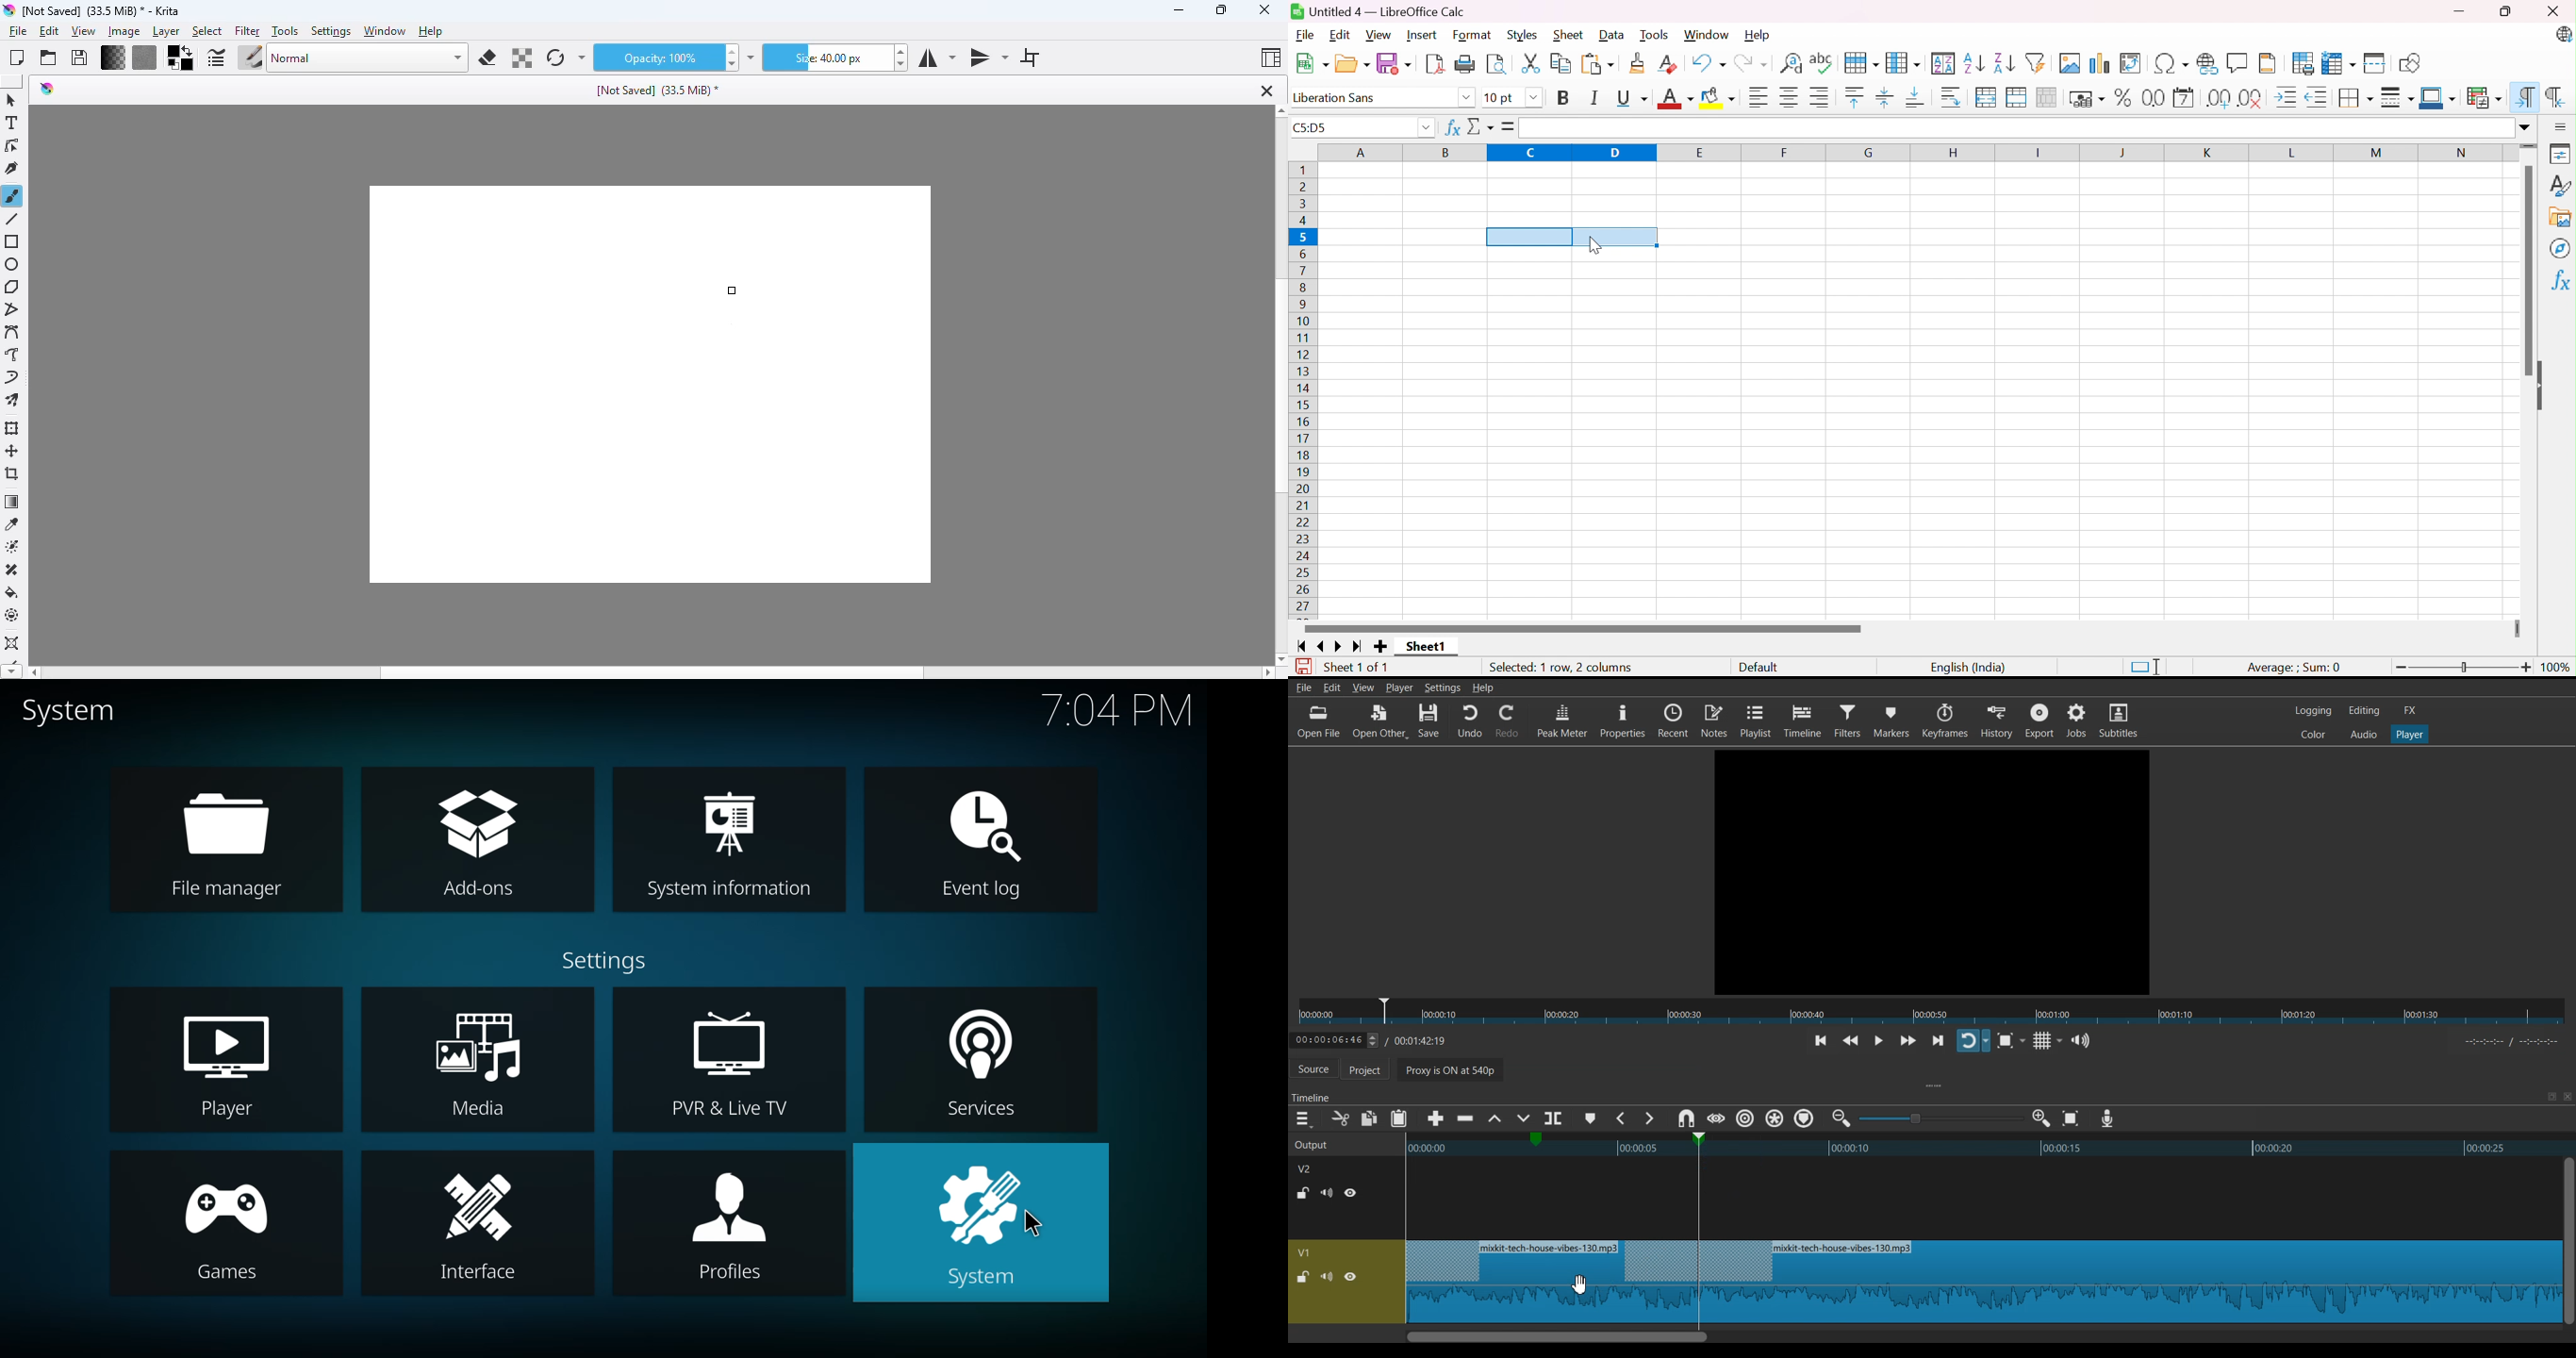 This screenshot has width=2576, height=1372. What do you see at coordinates (2041, 1118) in the screenshot?
I see `Zoom timeline in` at bounding box center [2041, 1118].